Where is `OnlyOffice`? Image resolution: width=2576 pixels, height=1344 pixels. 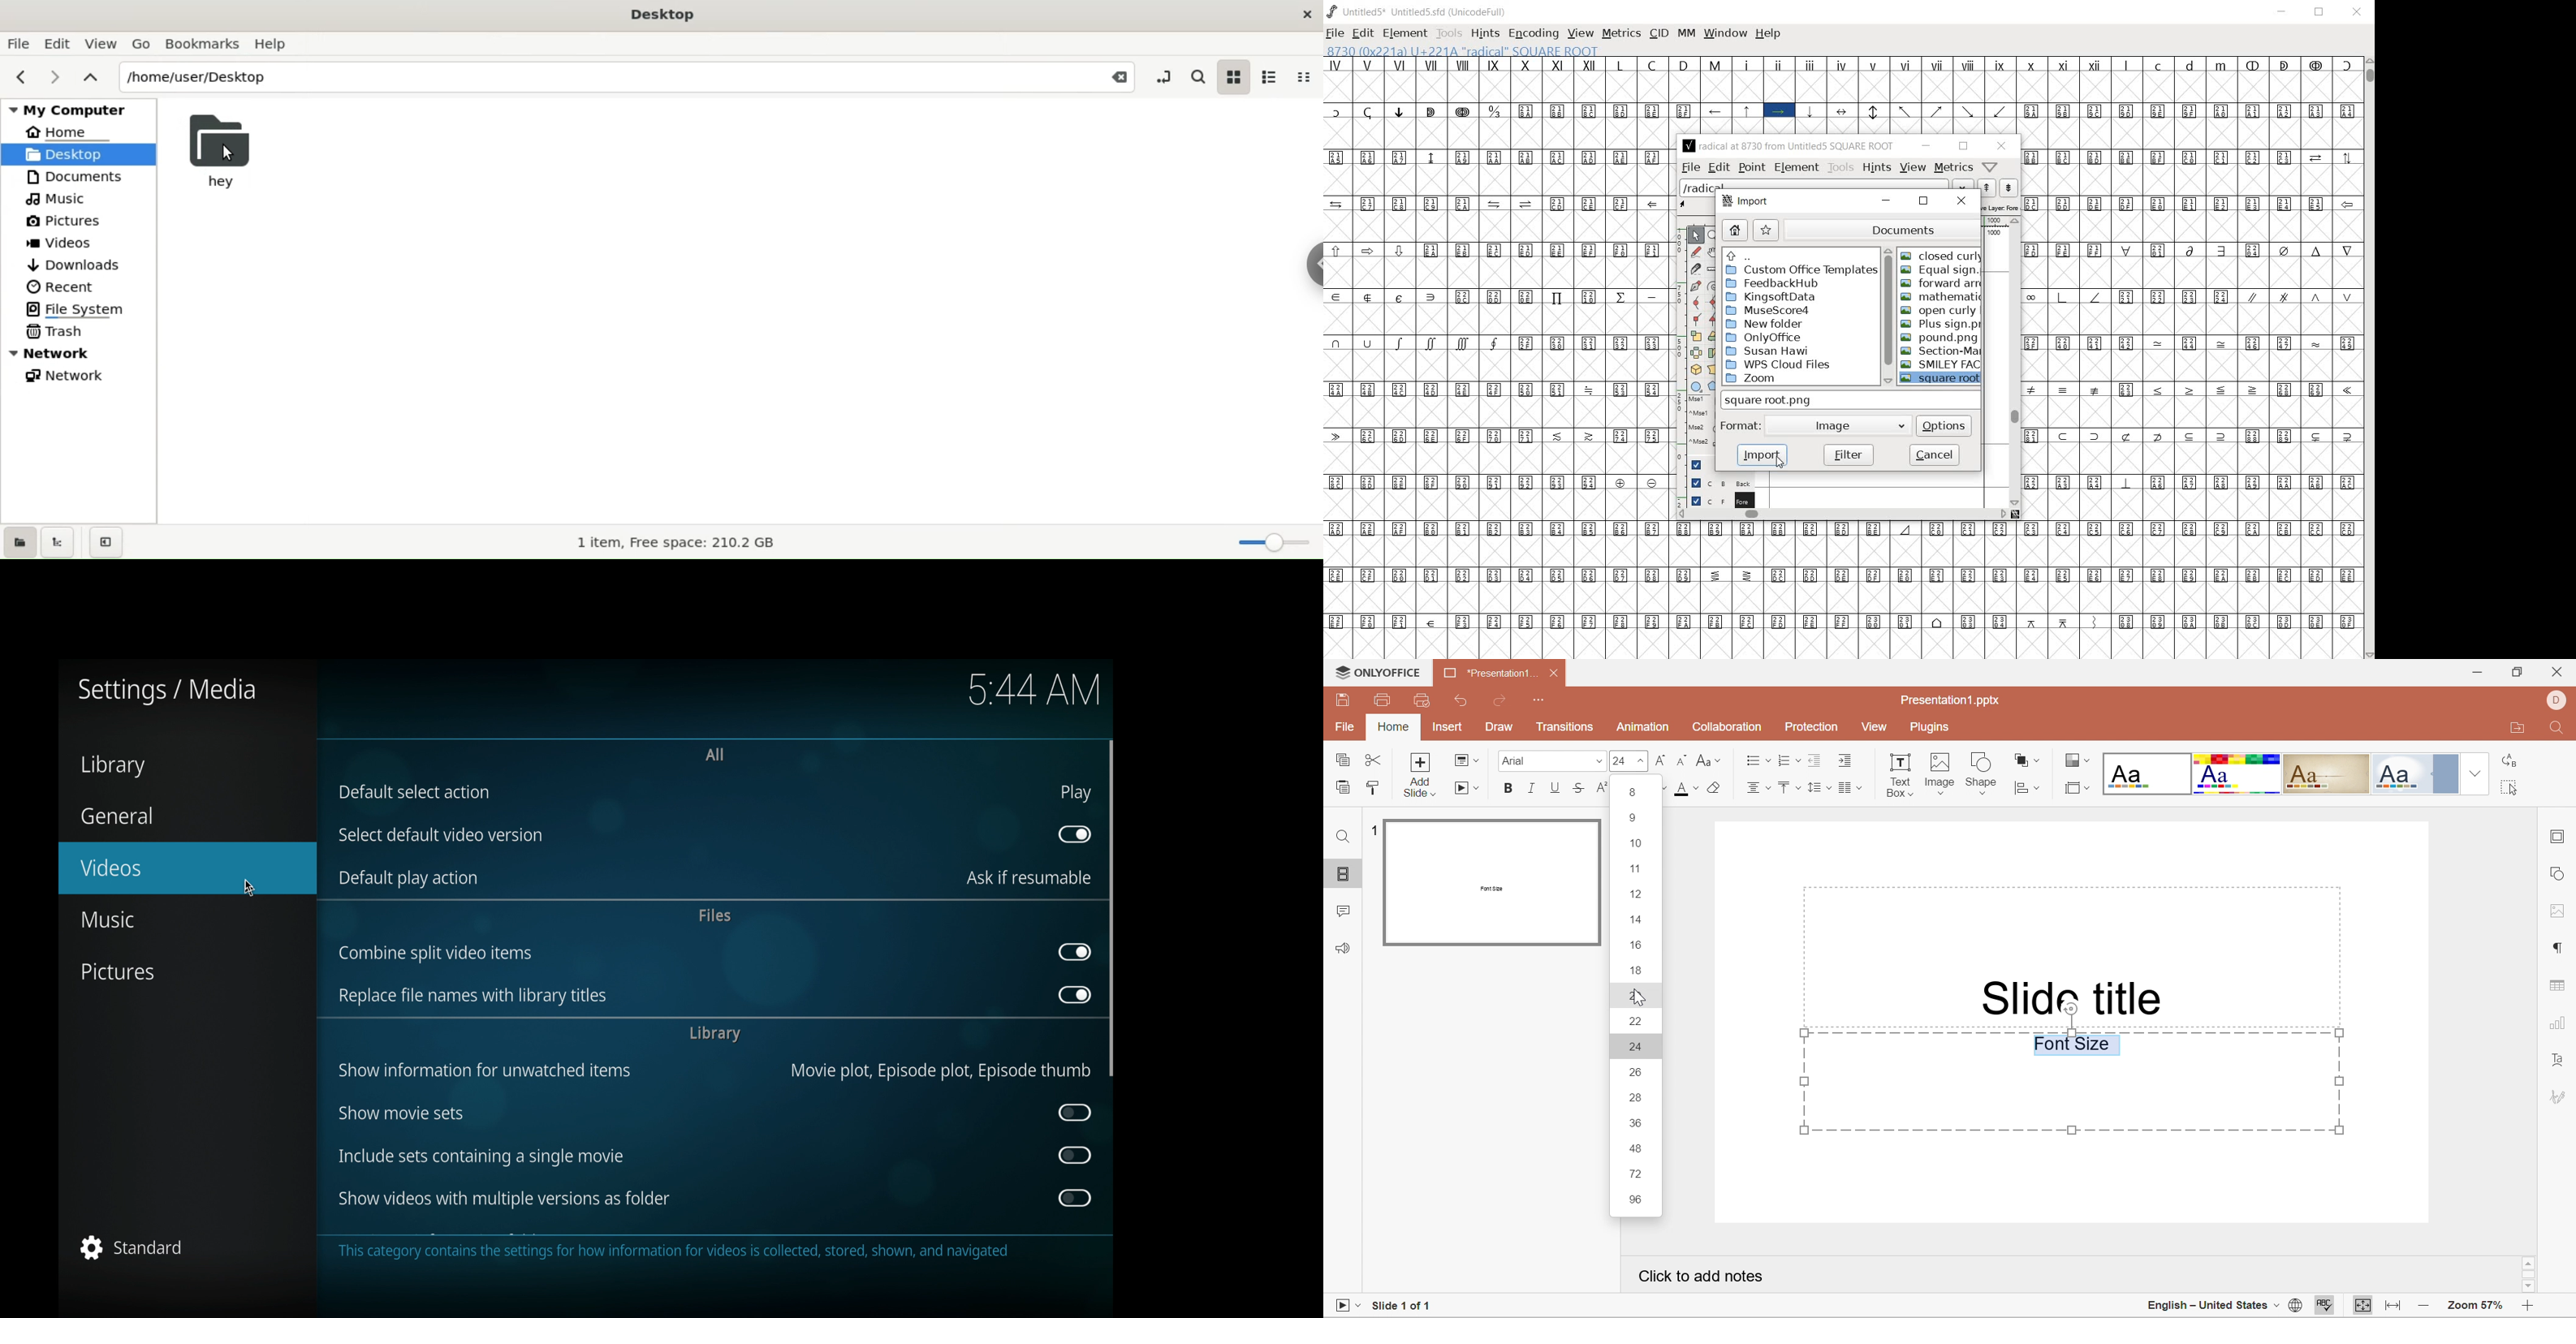 OnlyOffice is located at coordinates (1763, 338).